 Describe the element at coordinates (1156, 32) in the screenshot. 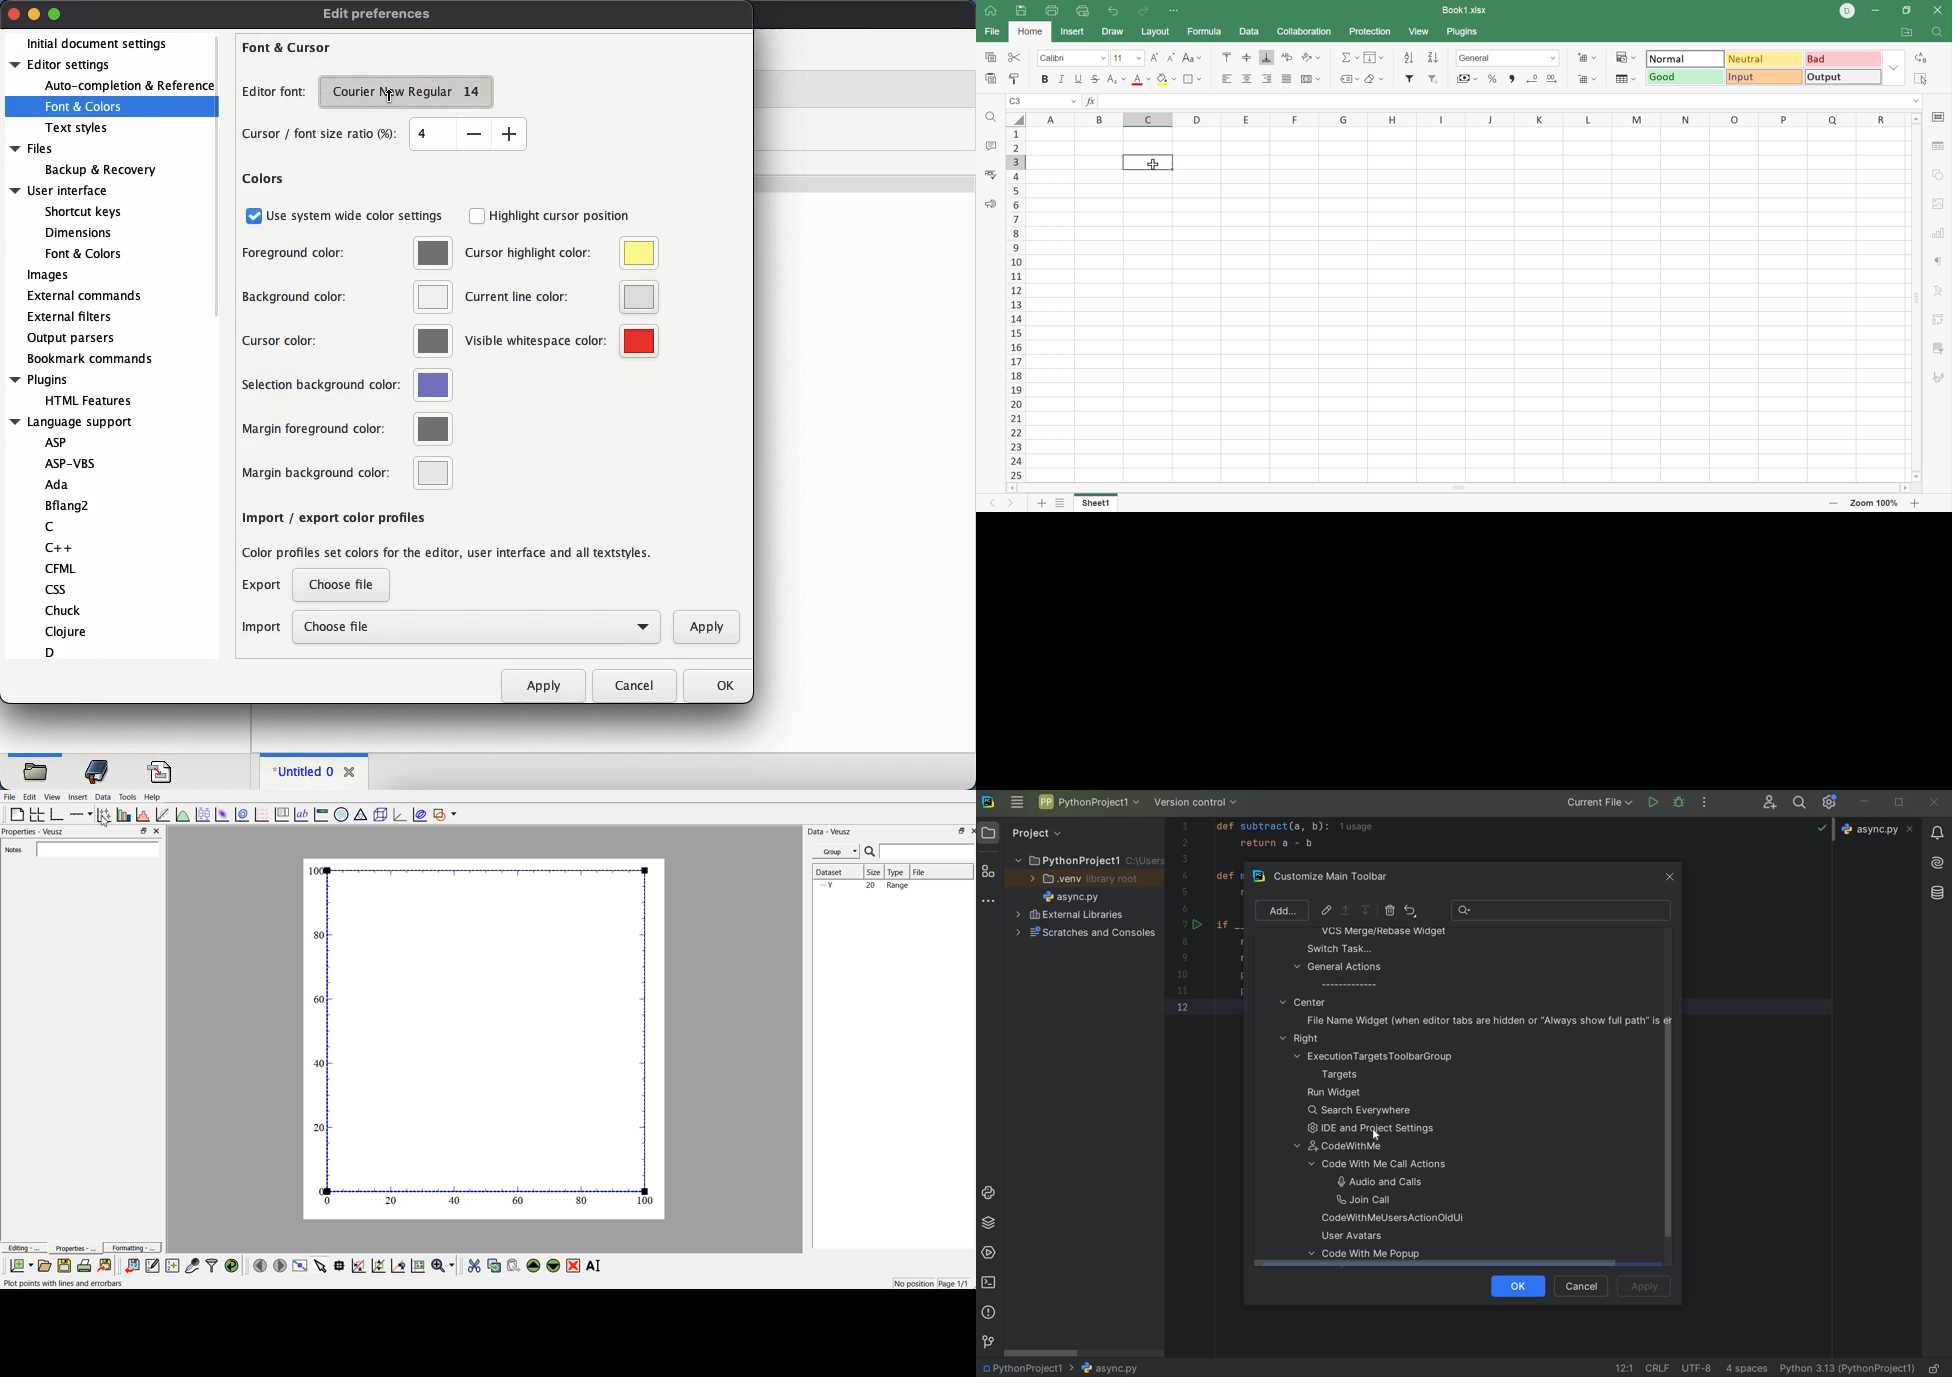

I see `Layout` at that location.